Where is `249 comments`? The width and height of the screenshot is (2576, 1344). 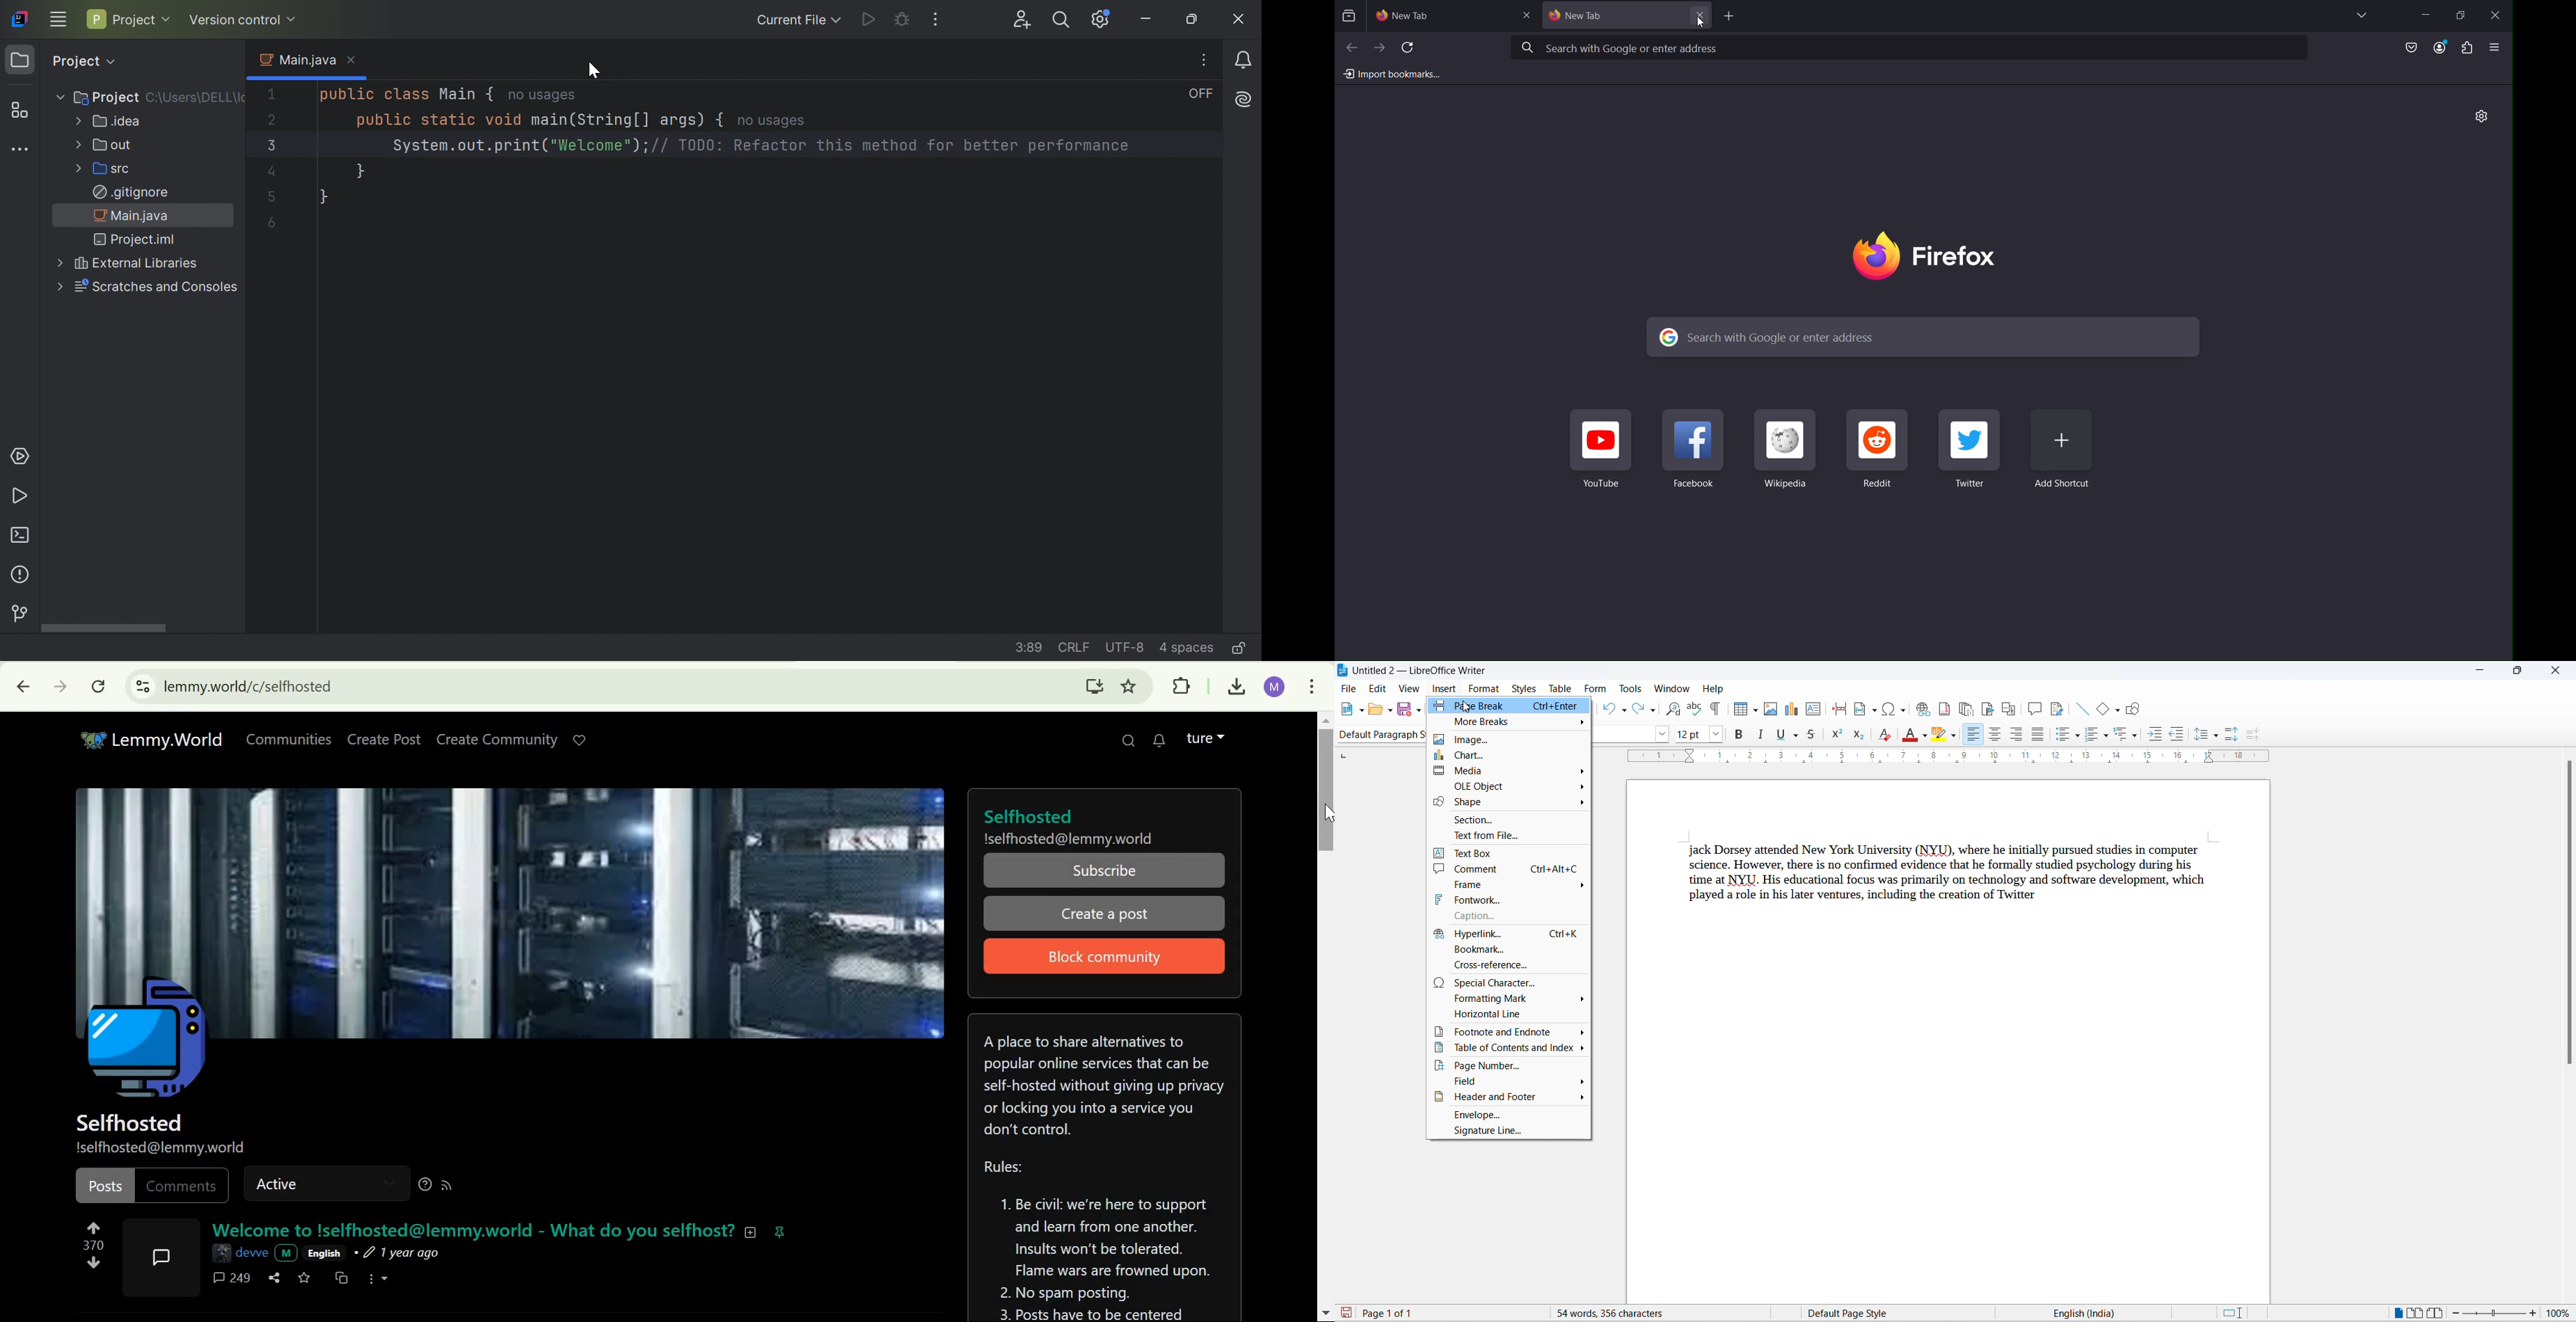
249 comments is located at coordinates (232, 1278).